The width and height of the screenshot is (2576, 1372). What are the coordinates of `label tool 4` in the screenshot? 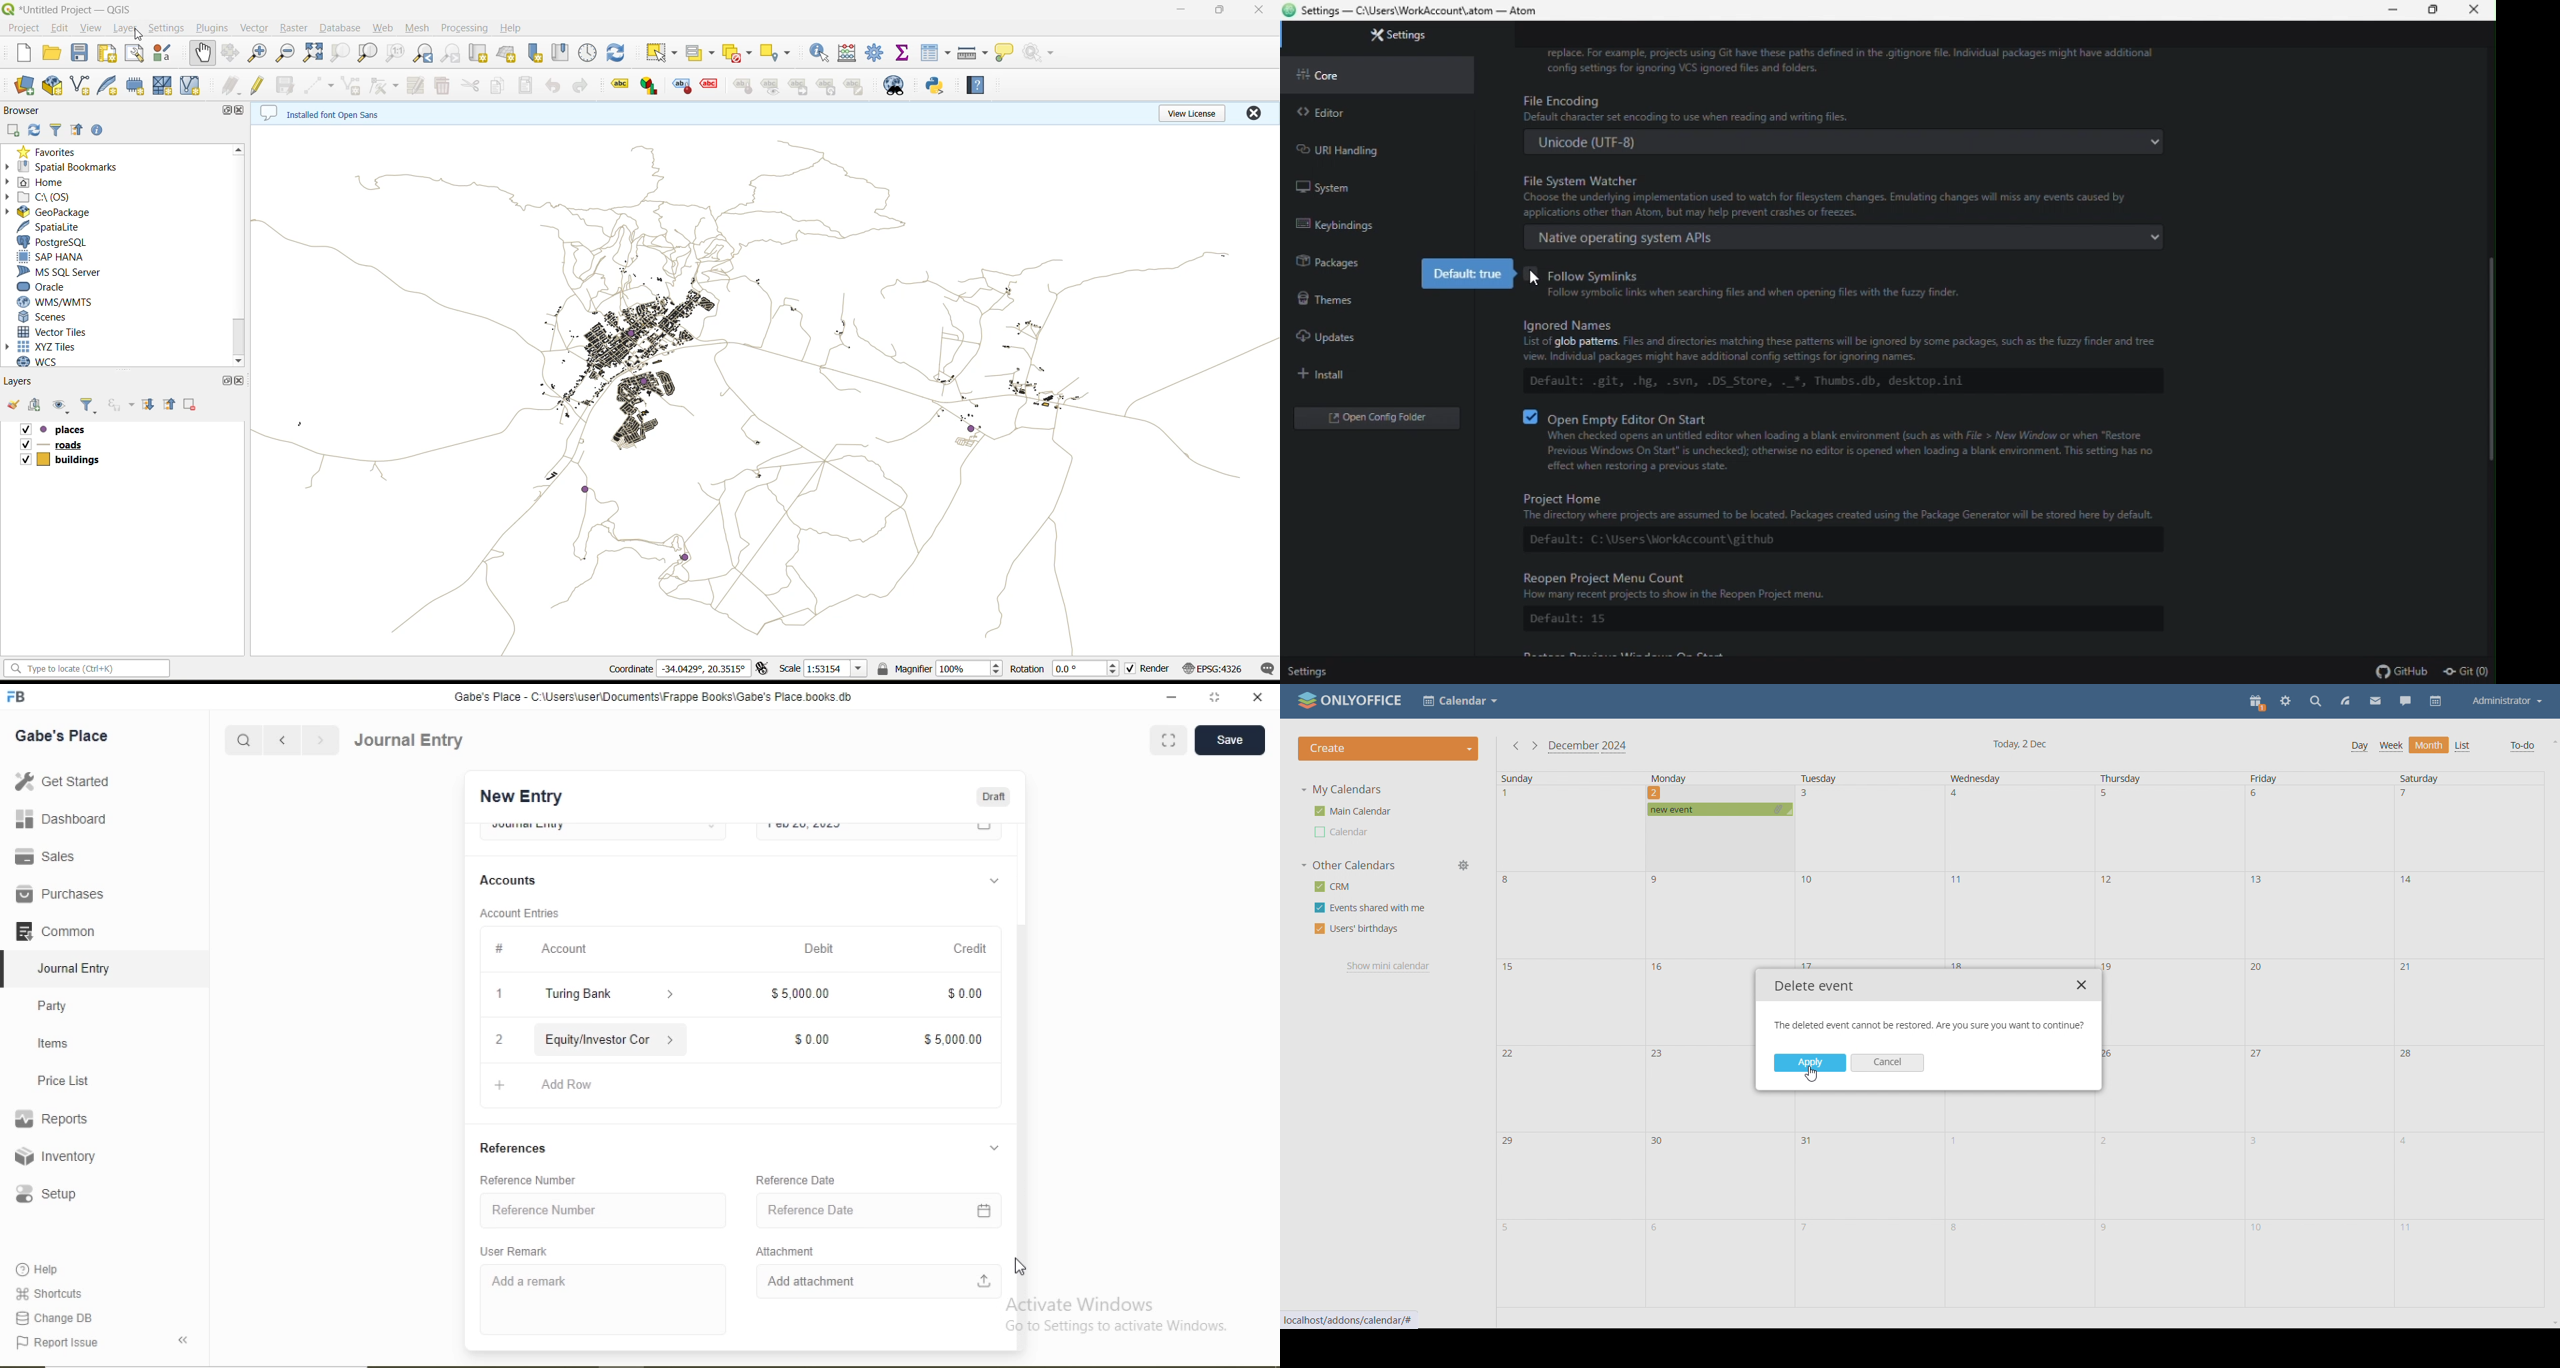 It's located at (708, 85).